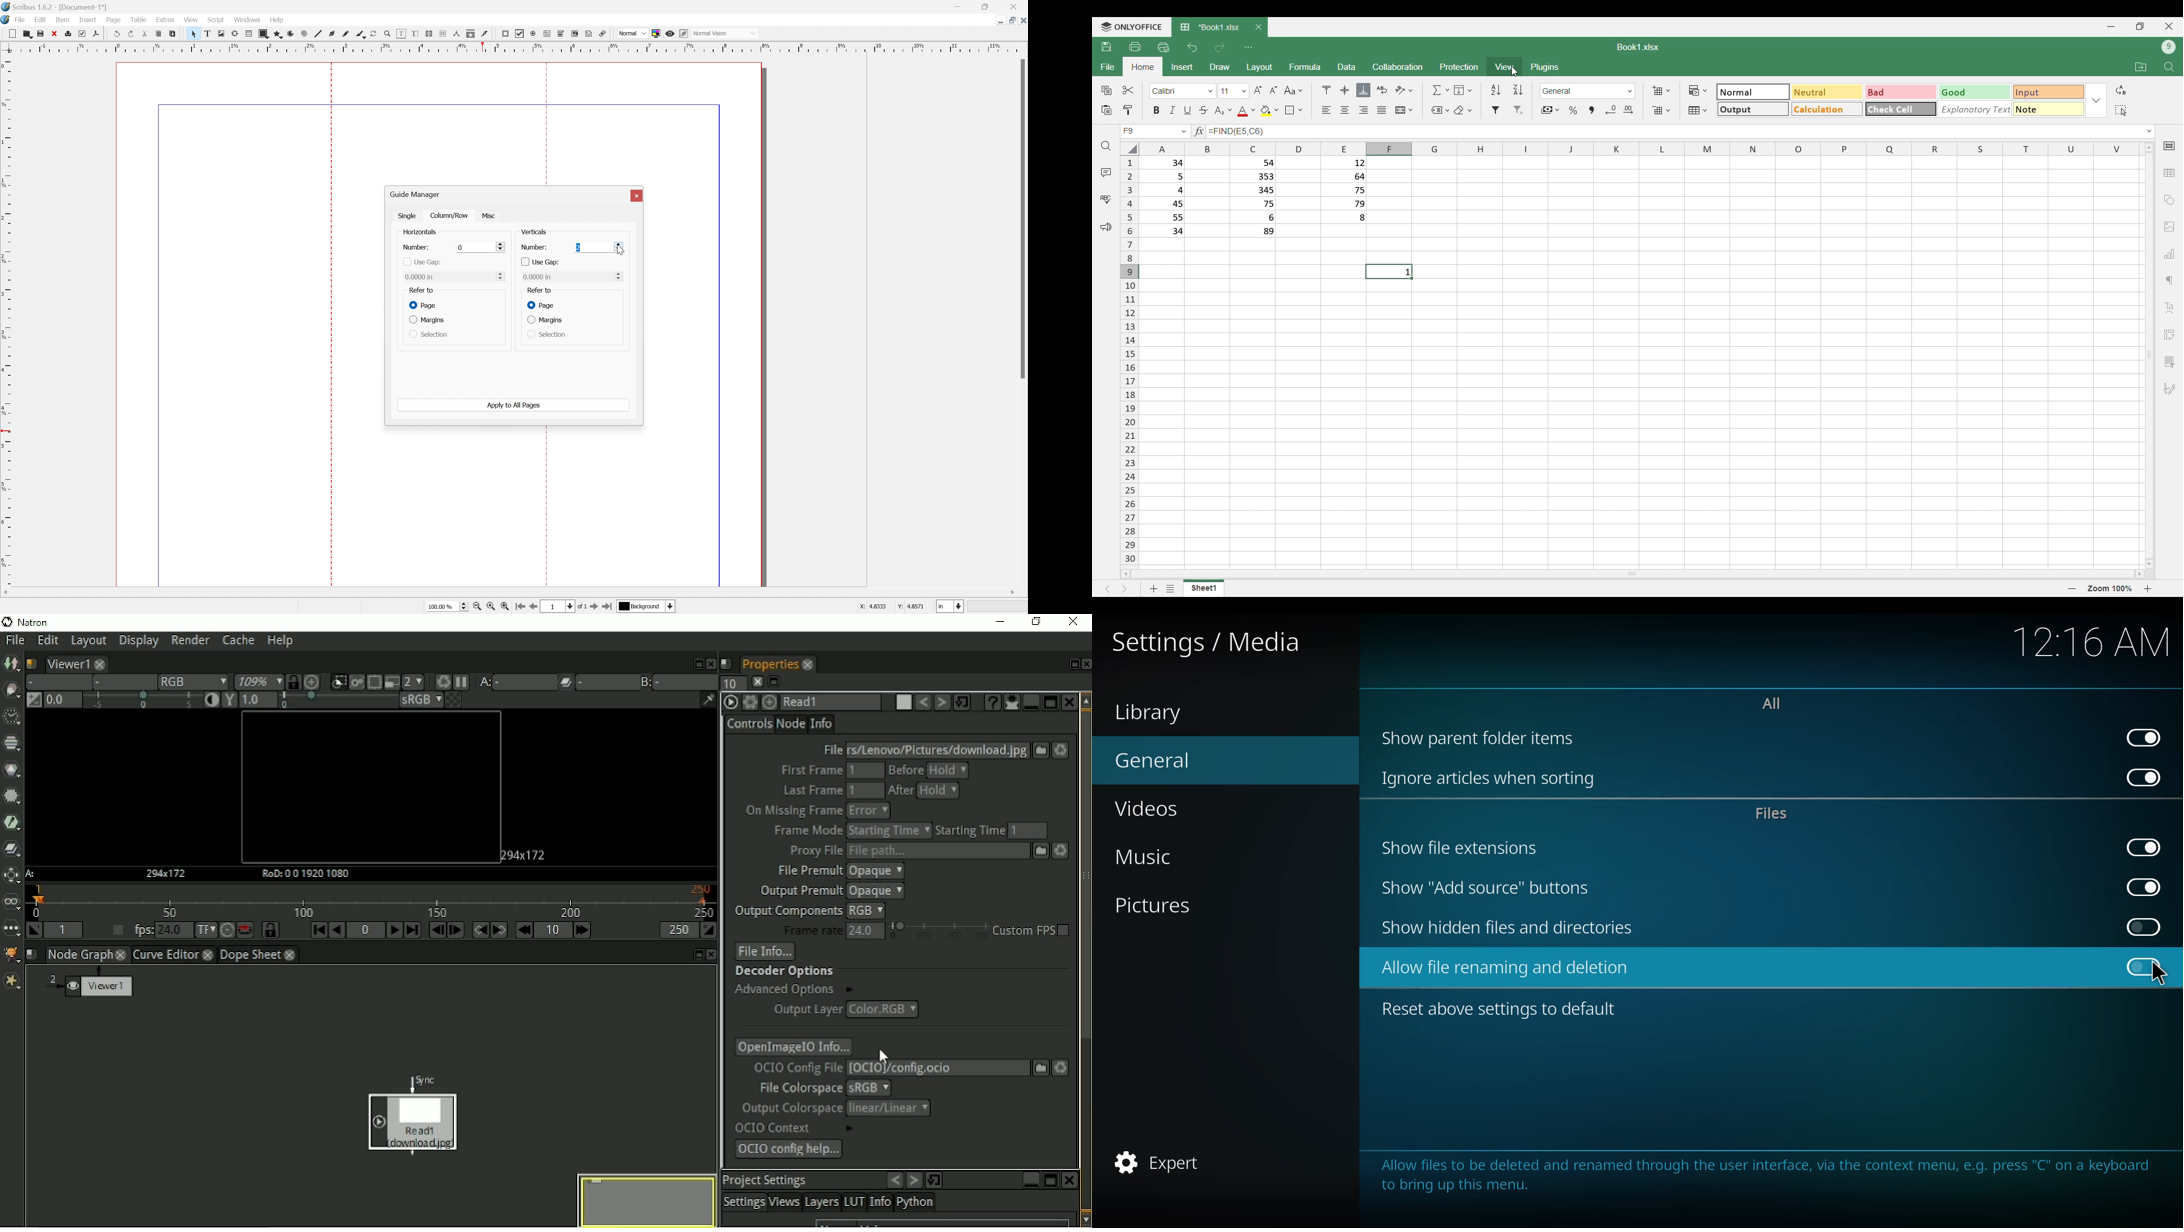 The width and height of the screenshot is (2184, 1232). I want to click on Output cell, so click(1751, 109).